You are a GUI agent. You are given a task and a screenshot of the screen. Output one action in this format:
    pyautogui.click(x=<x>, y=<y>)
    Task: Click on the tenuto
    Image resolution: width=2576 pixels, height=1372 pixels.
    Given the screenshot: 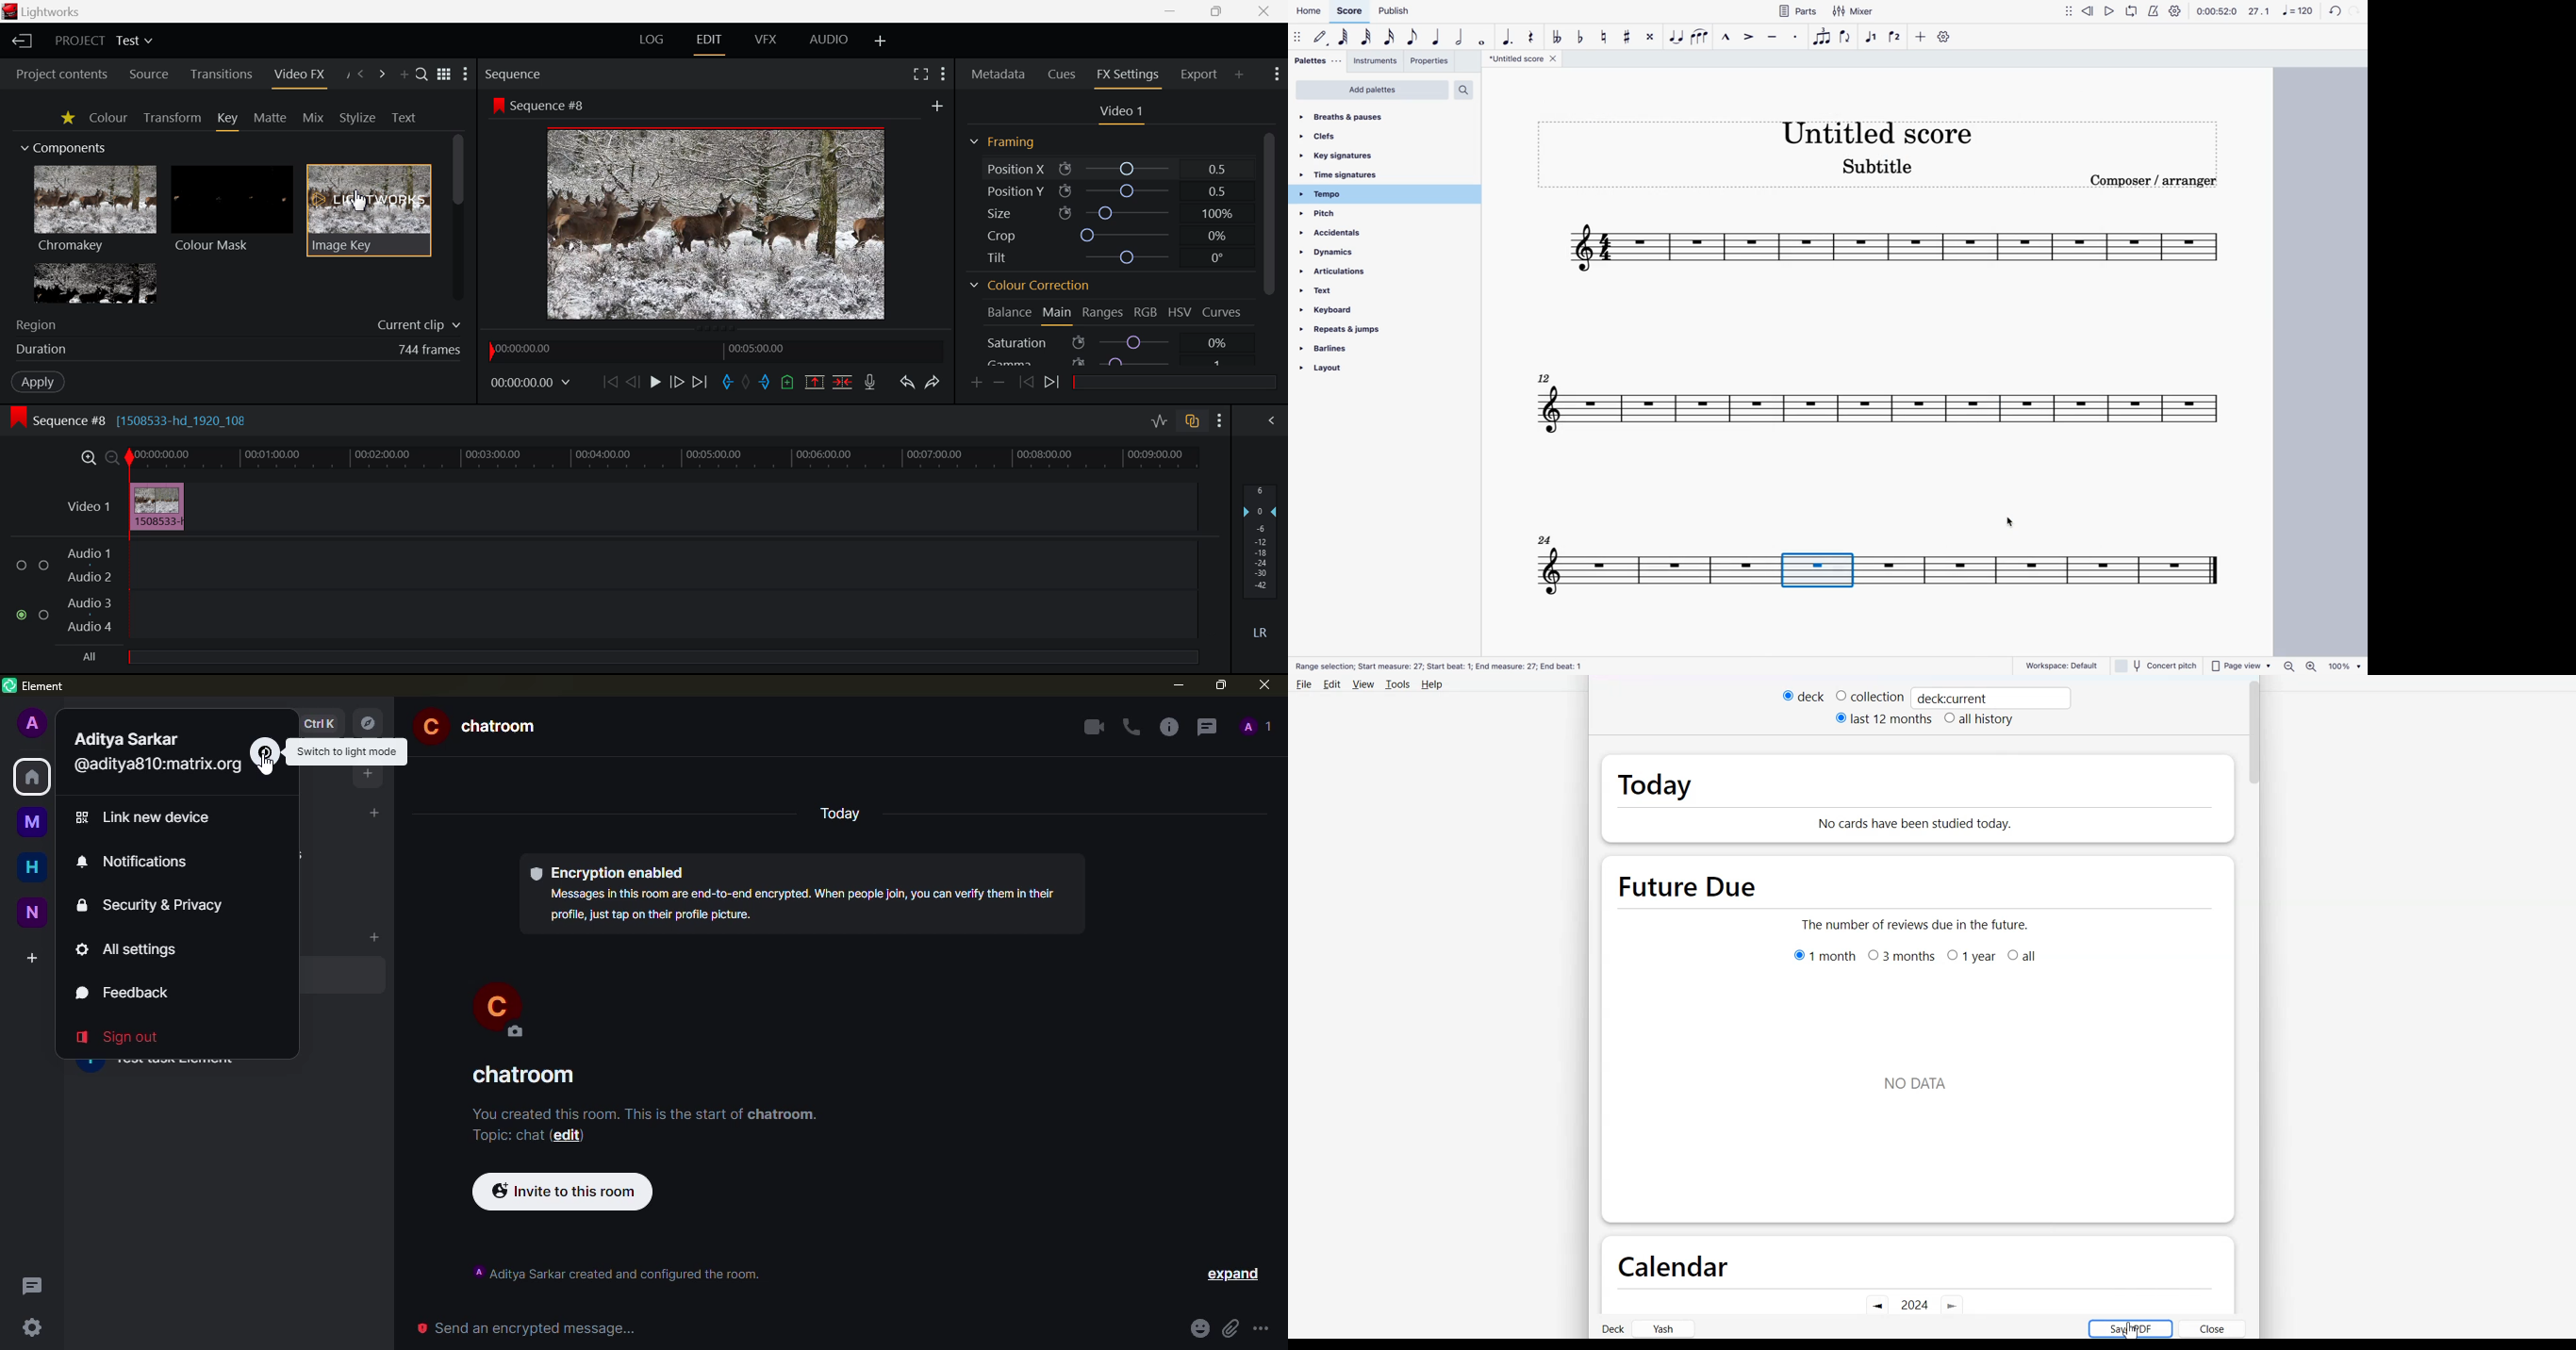 What is the action you would take?
    pyautogui.click(x=1774, y=35)
    